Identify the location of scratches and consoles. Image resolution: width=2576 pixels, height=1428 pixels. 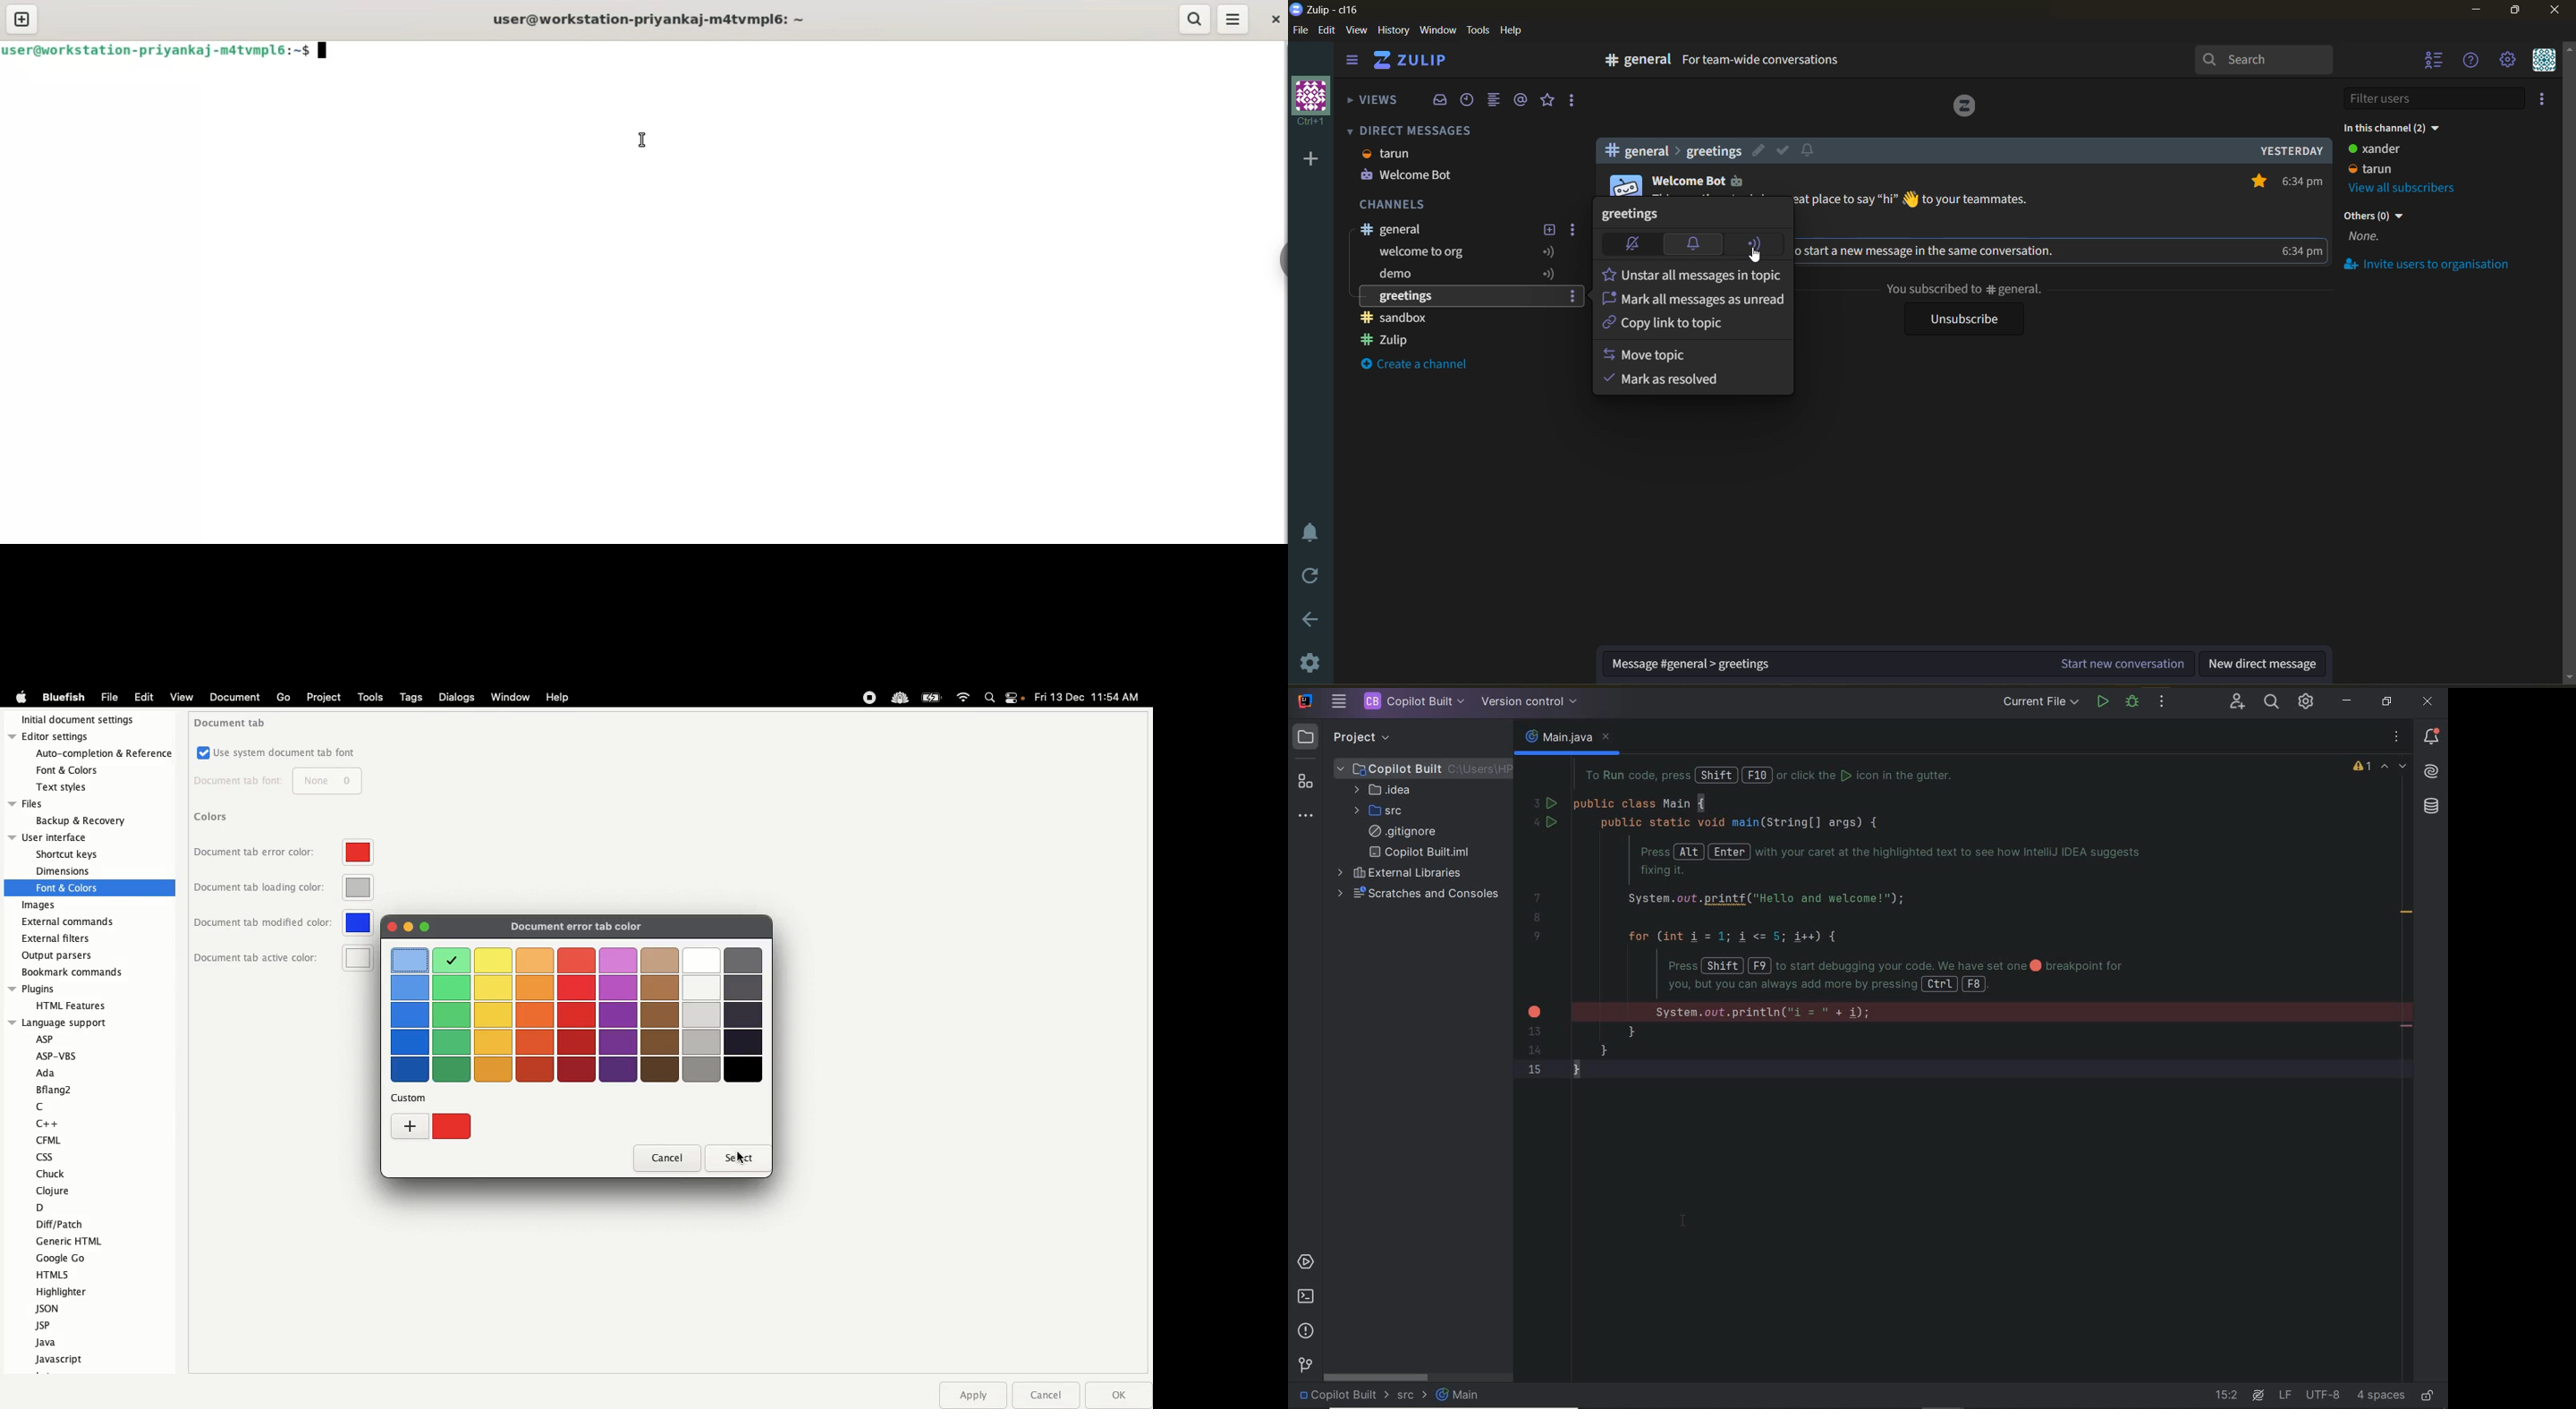
(1419, 896).